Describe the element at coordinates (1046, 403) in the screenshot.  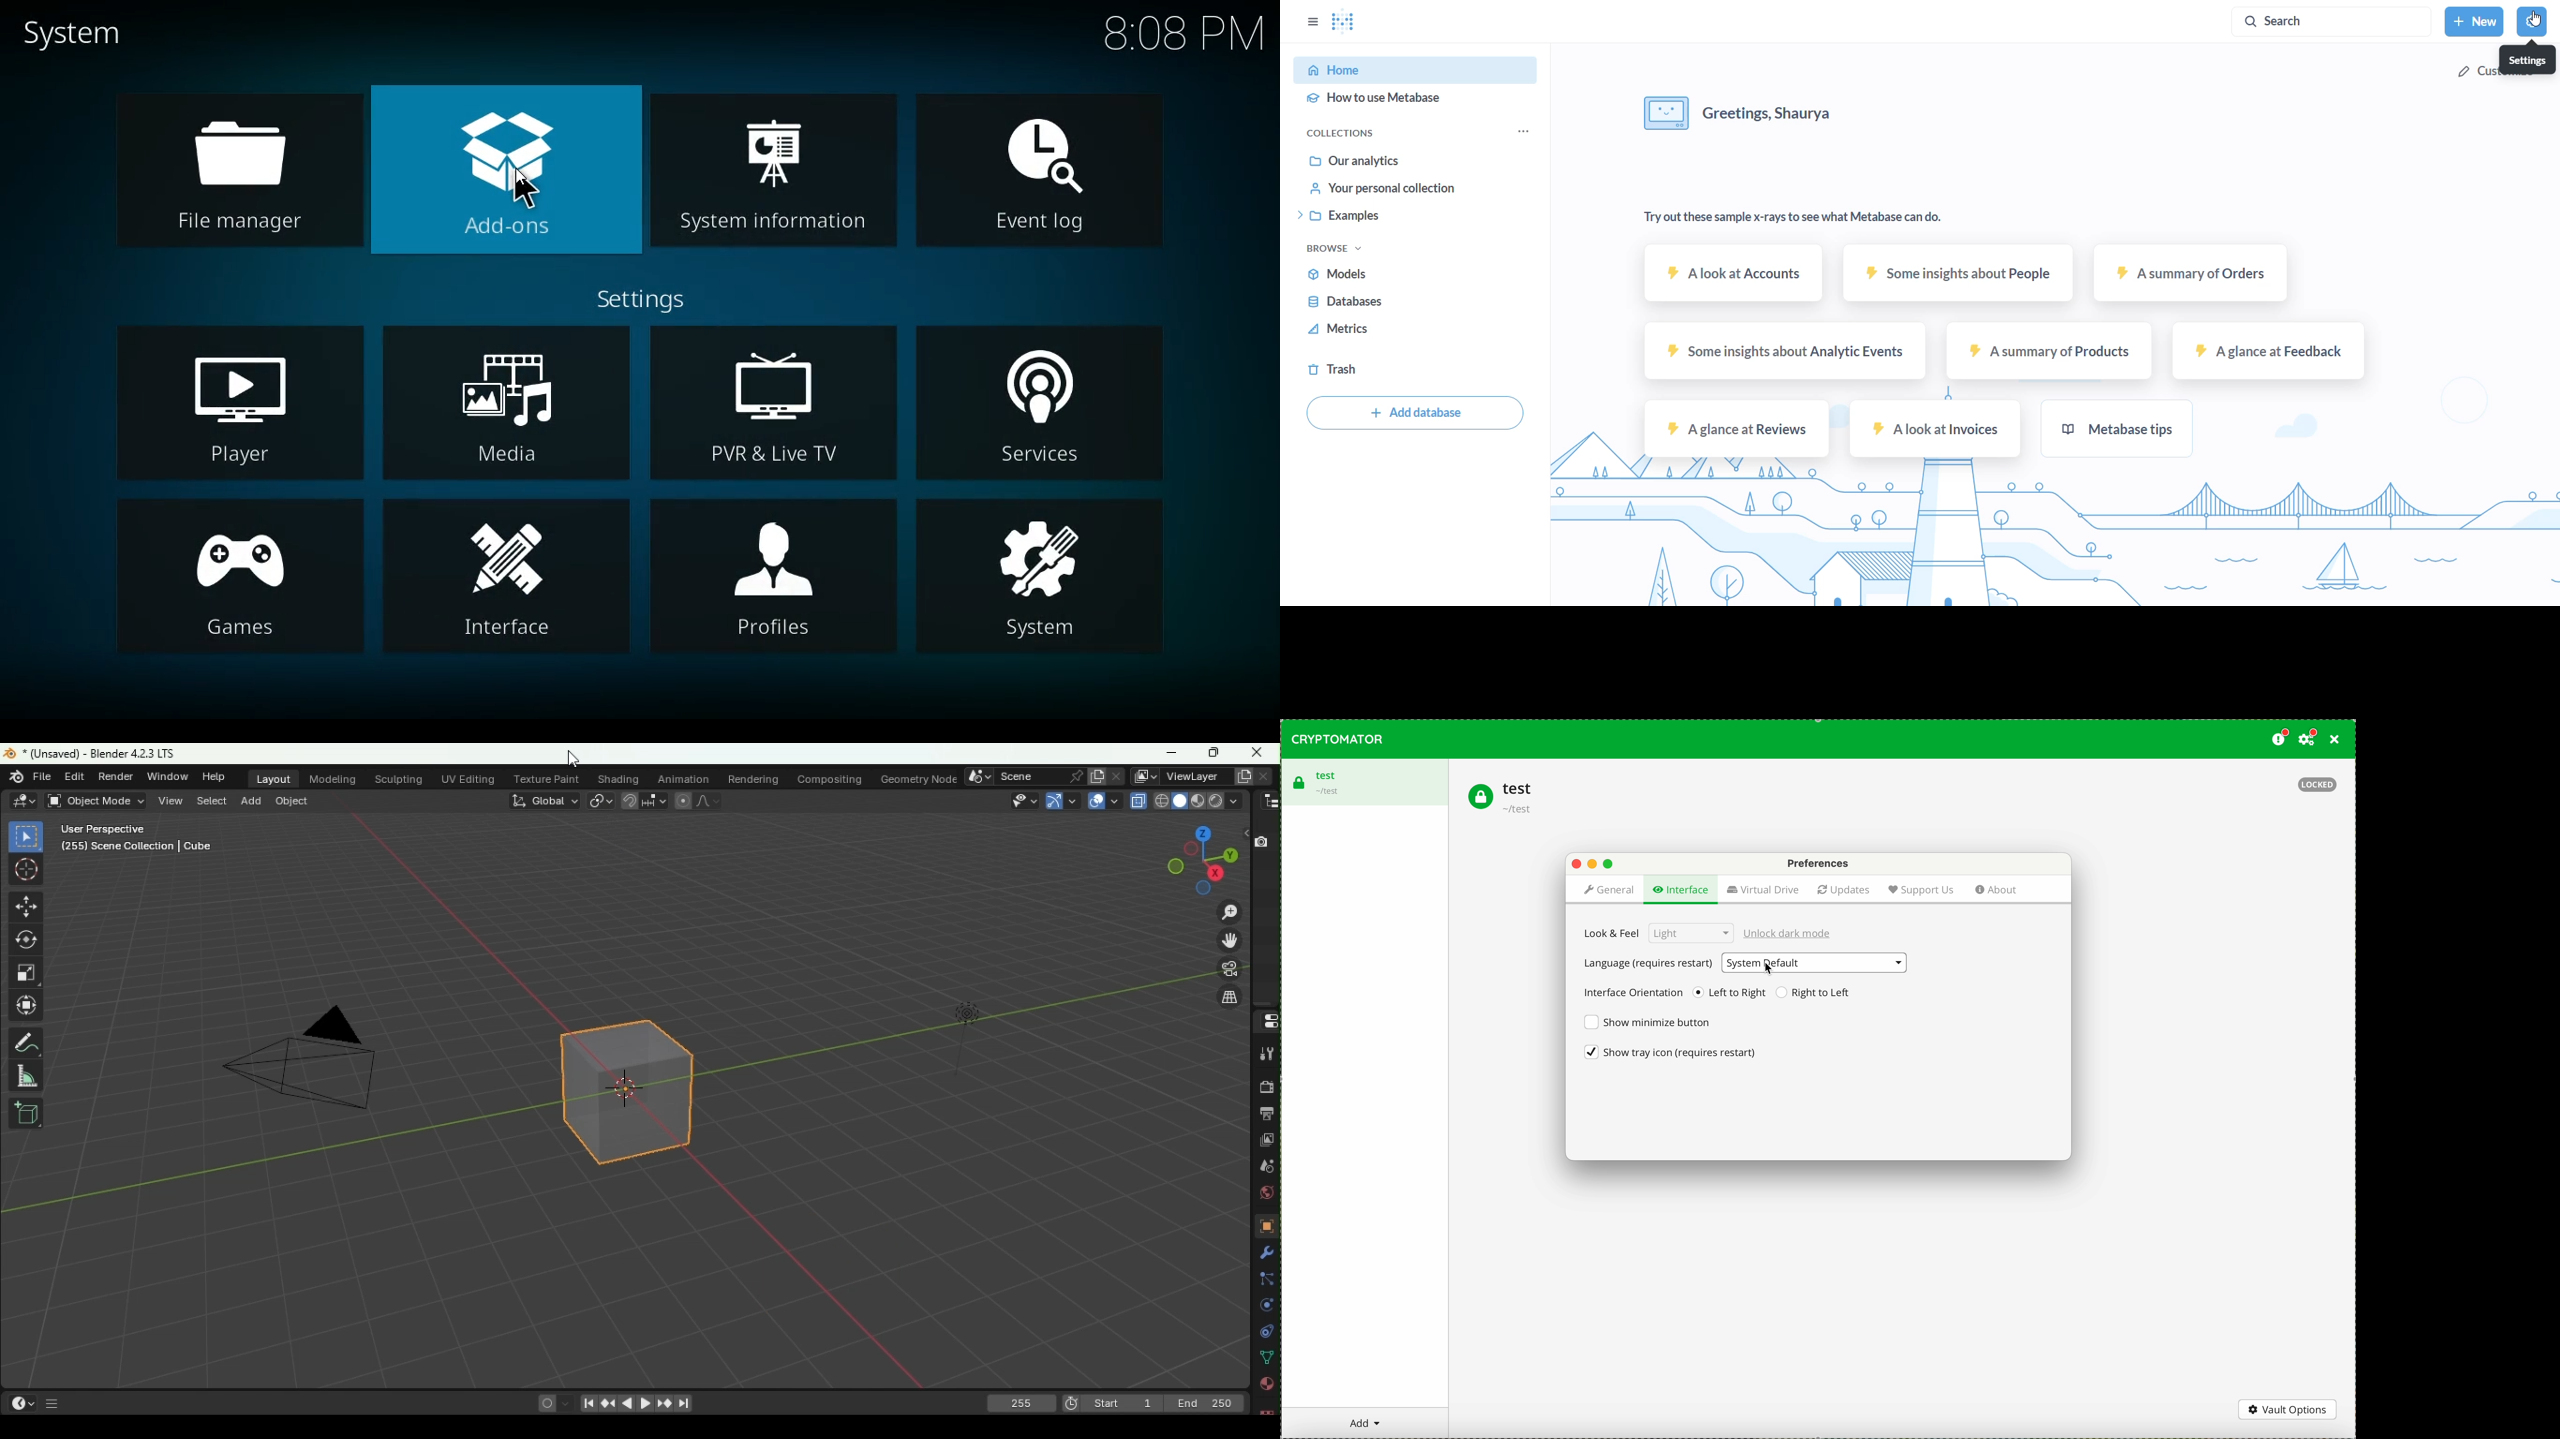
I see `services` at that location.